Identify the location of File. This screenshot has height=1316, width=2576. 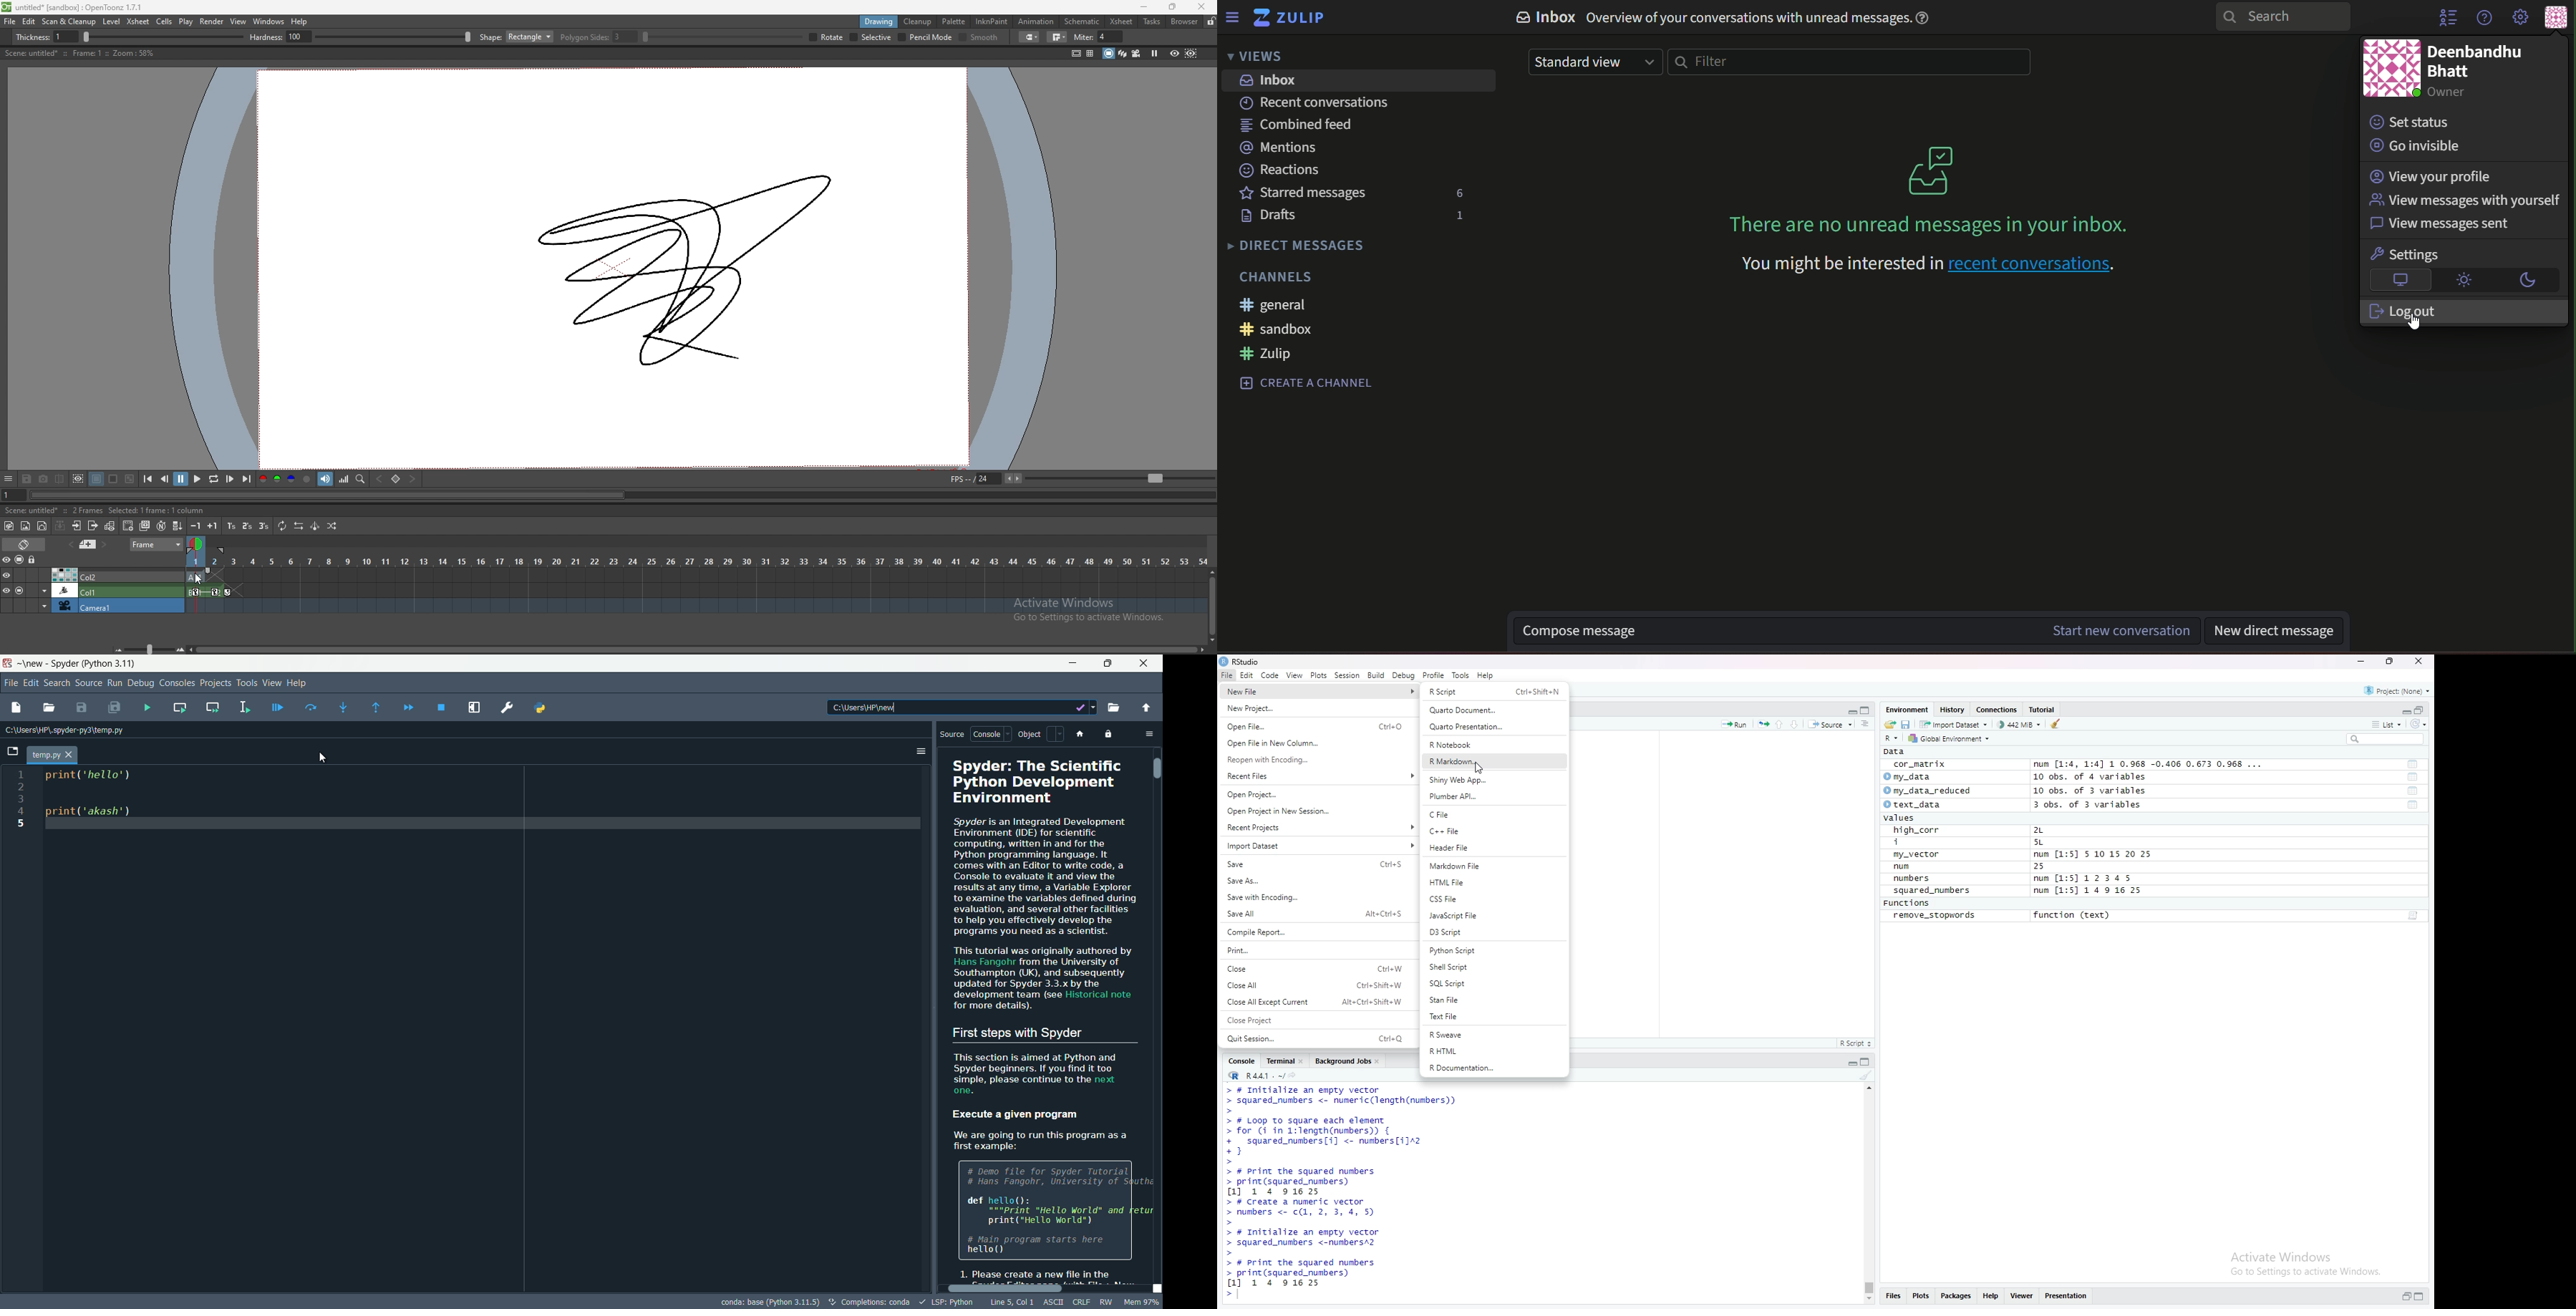
(1225, 675).